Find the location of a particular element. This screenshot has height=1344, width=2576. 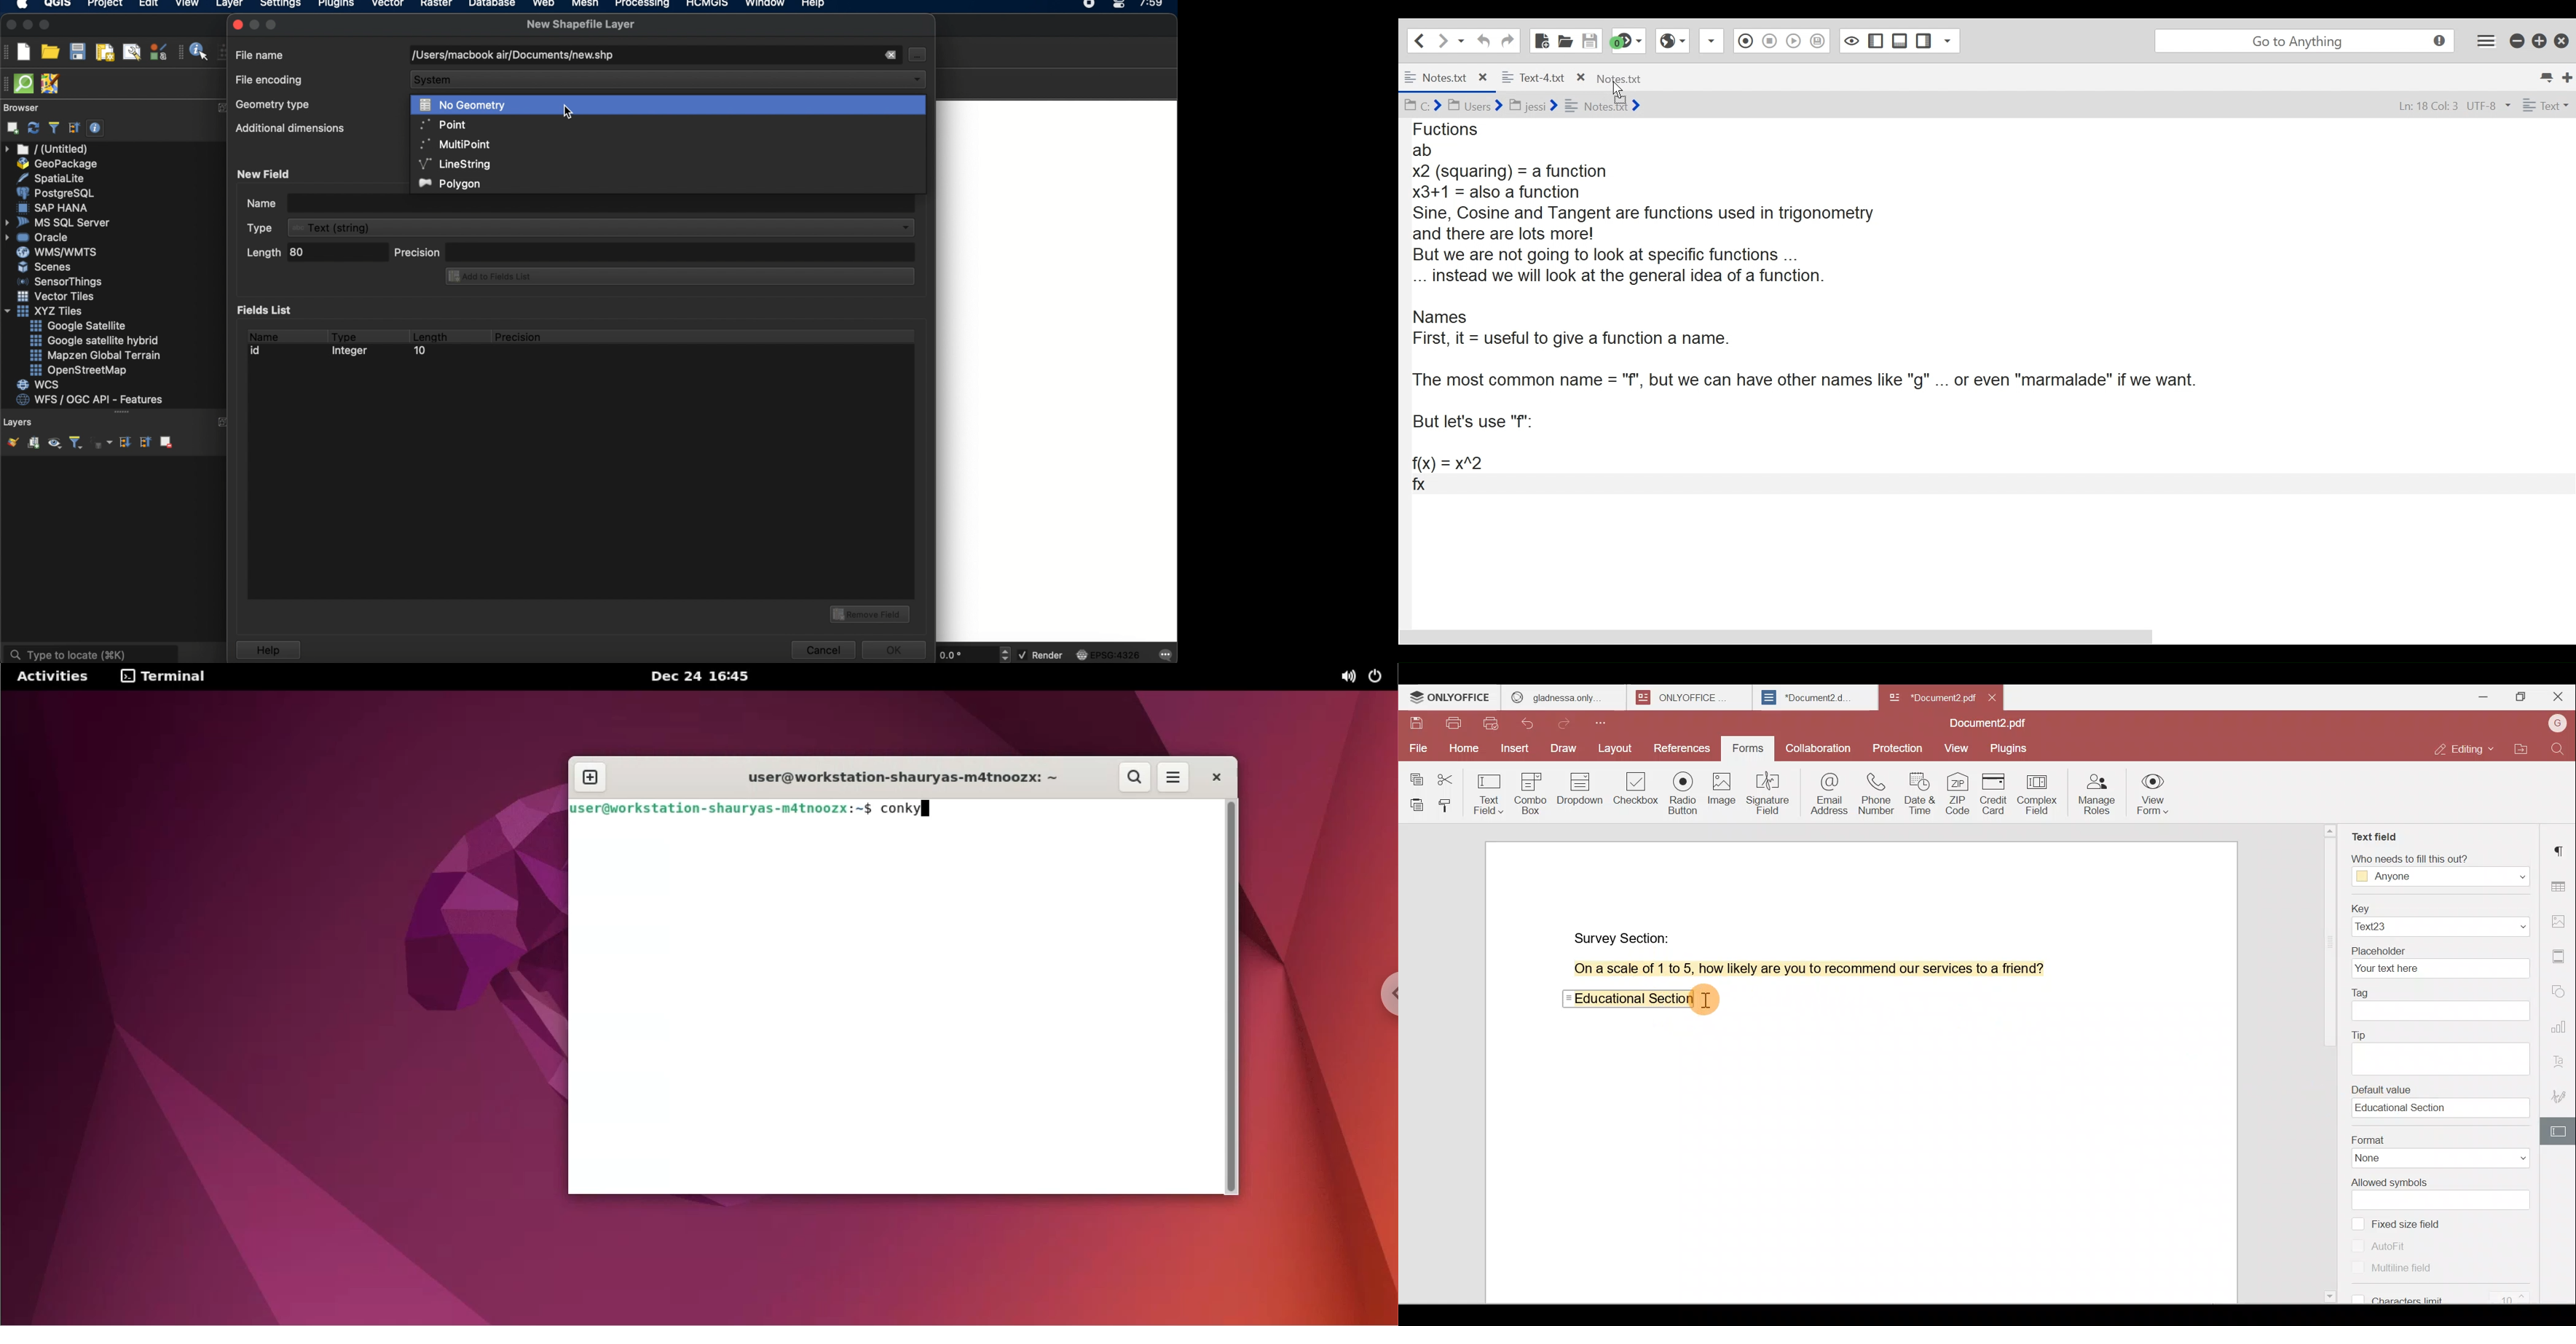

JOSM remote is located at coordinates (52, 84).